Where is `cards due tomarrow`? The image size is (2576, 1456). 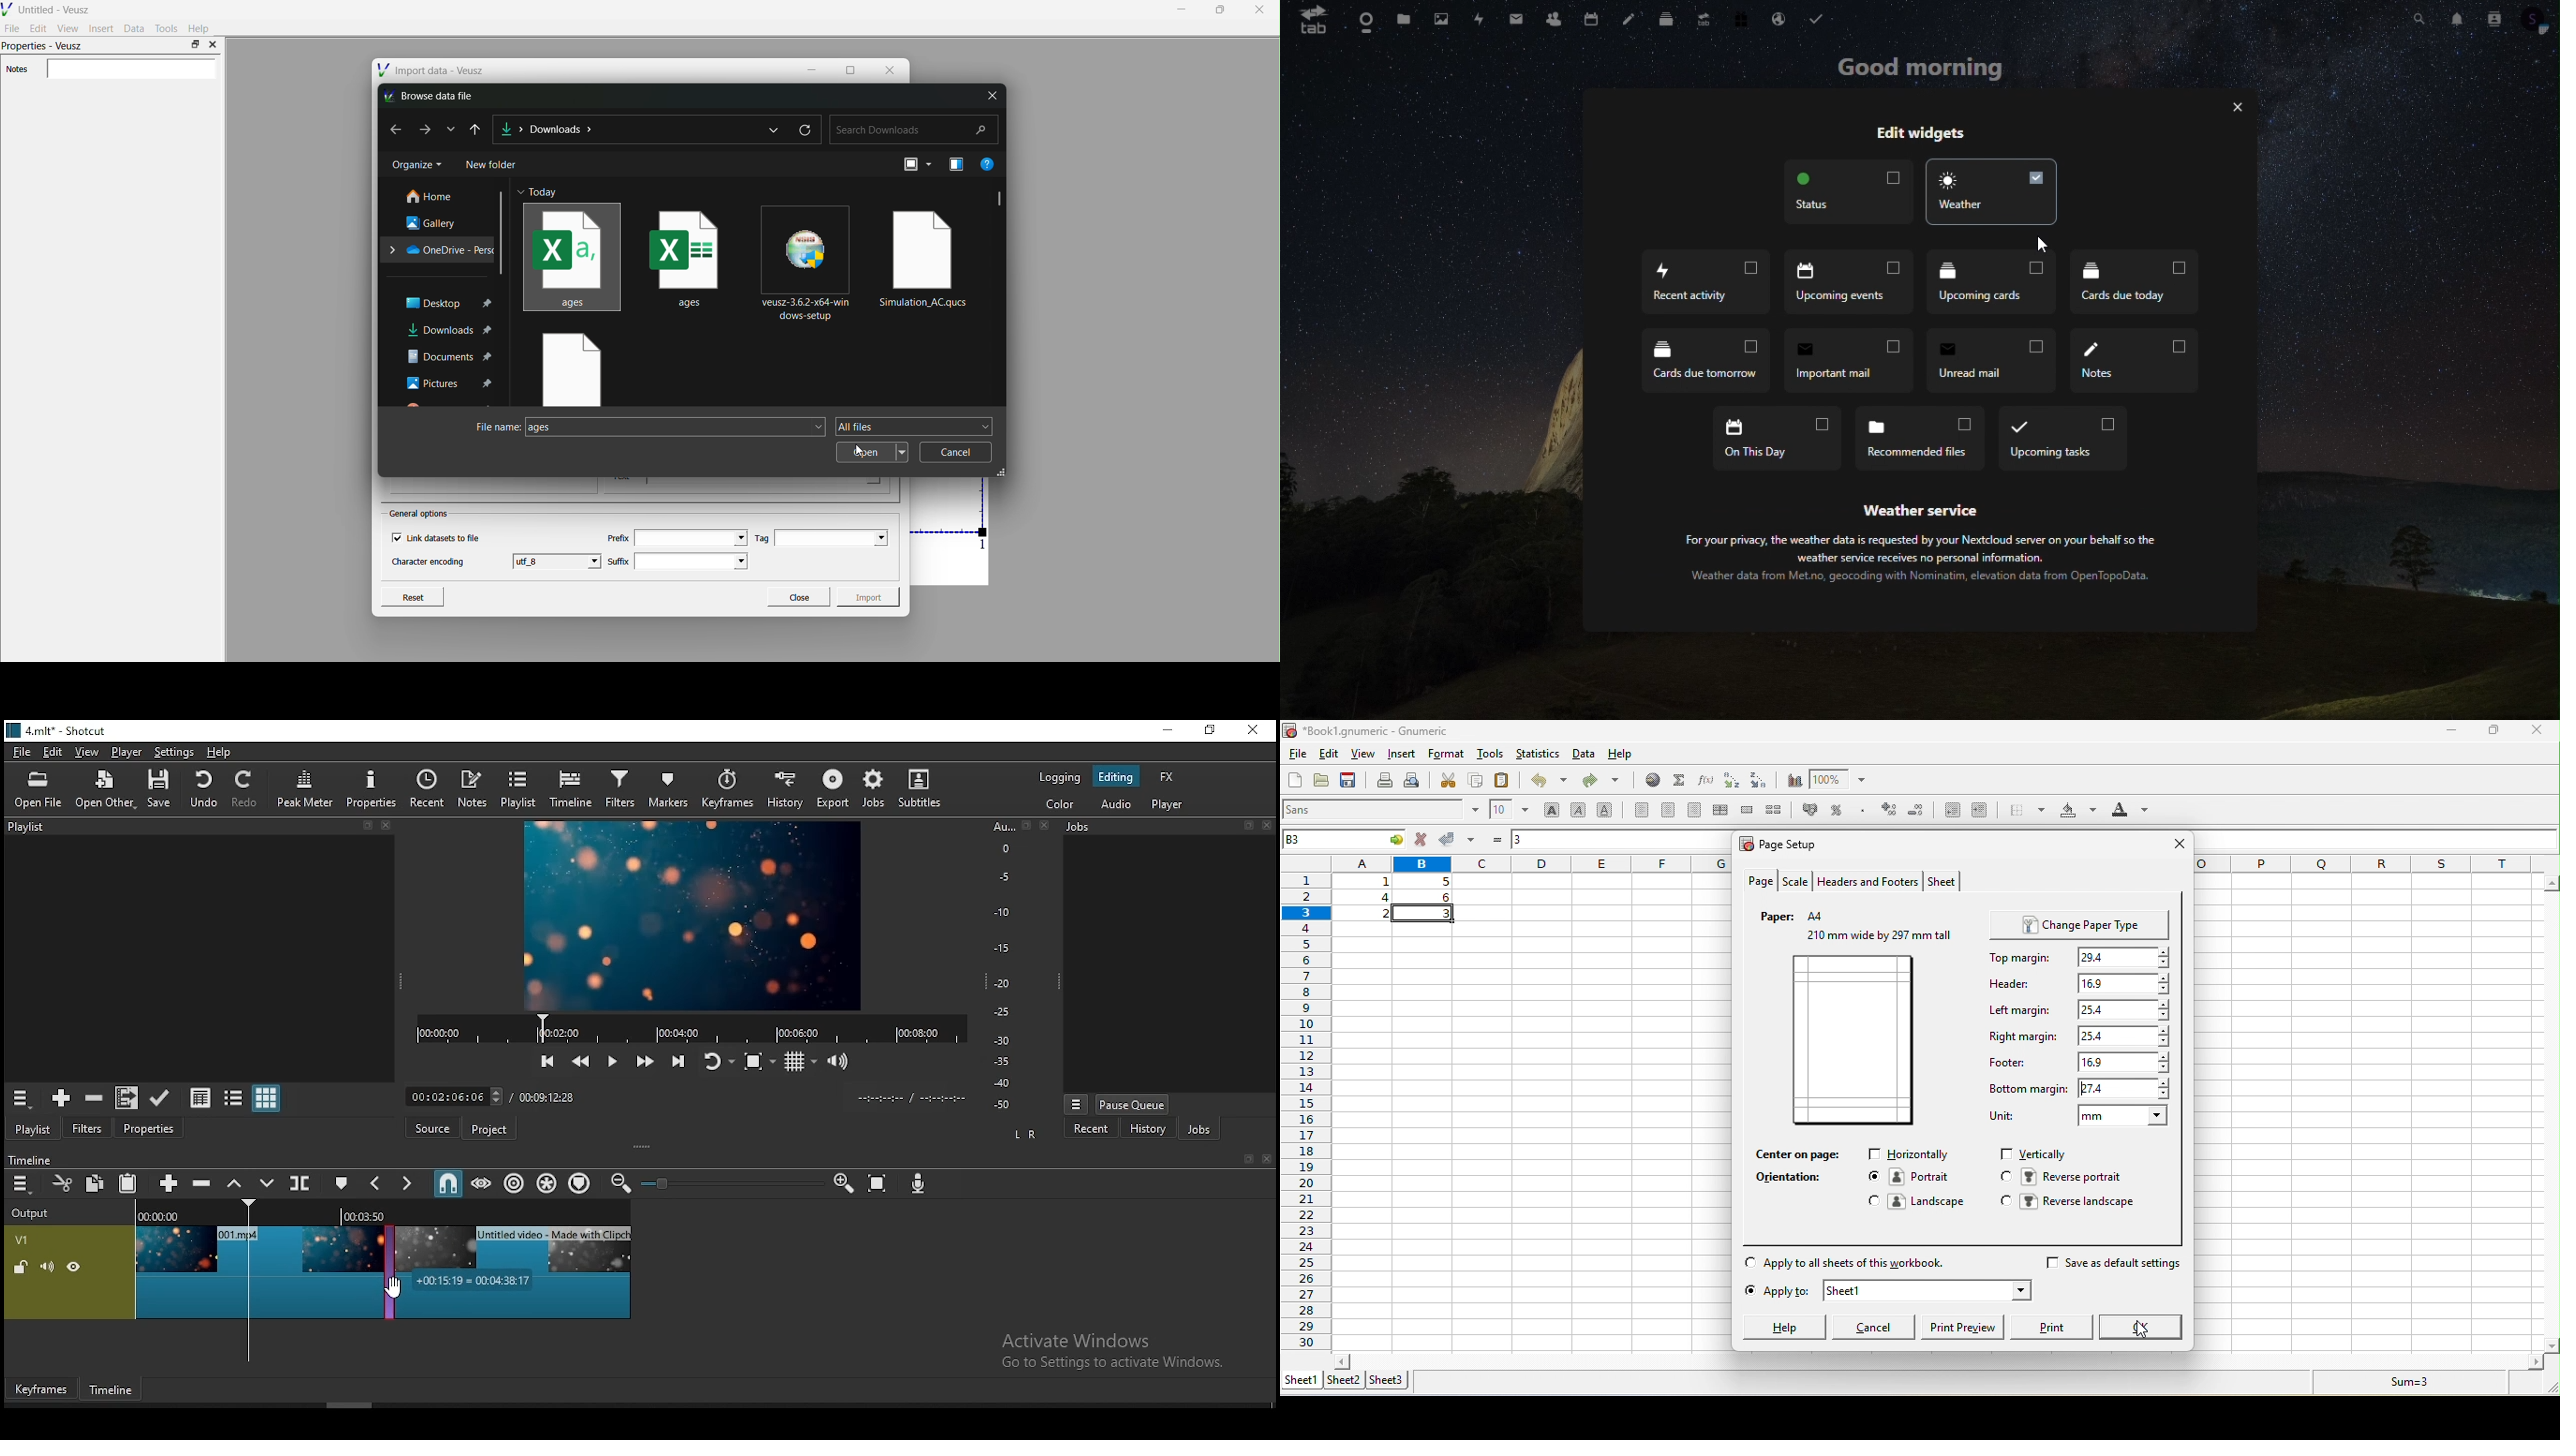
cards due tomarrow is located at coordinates (1712, 359).